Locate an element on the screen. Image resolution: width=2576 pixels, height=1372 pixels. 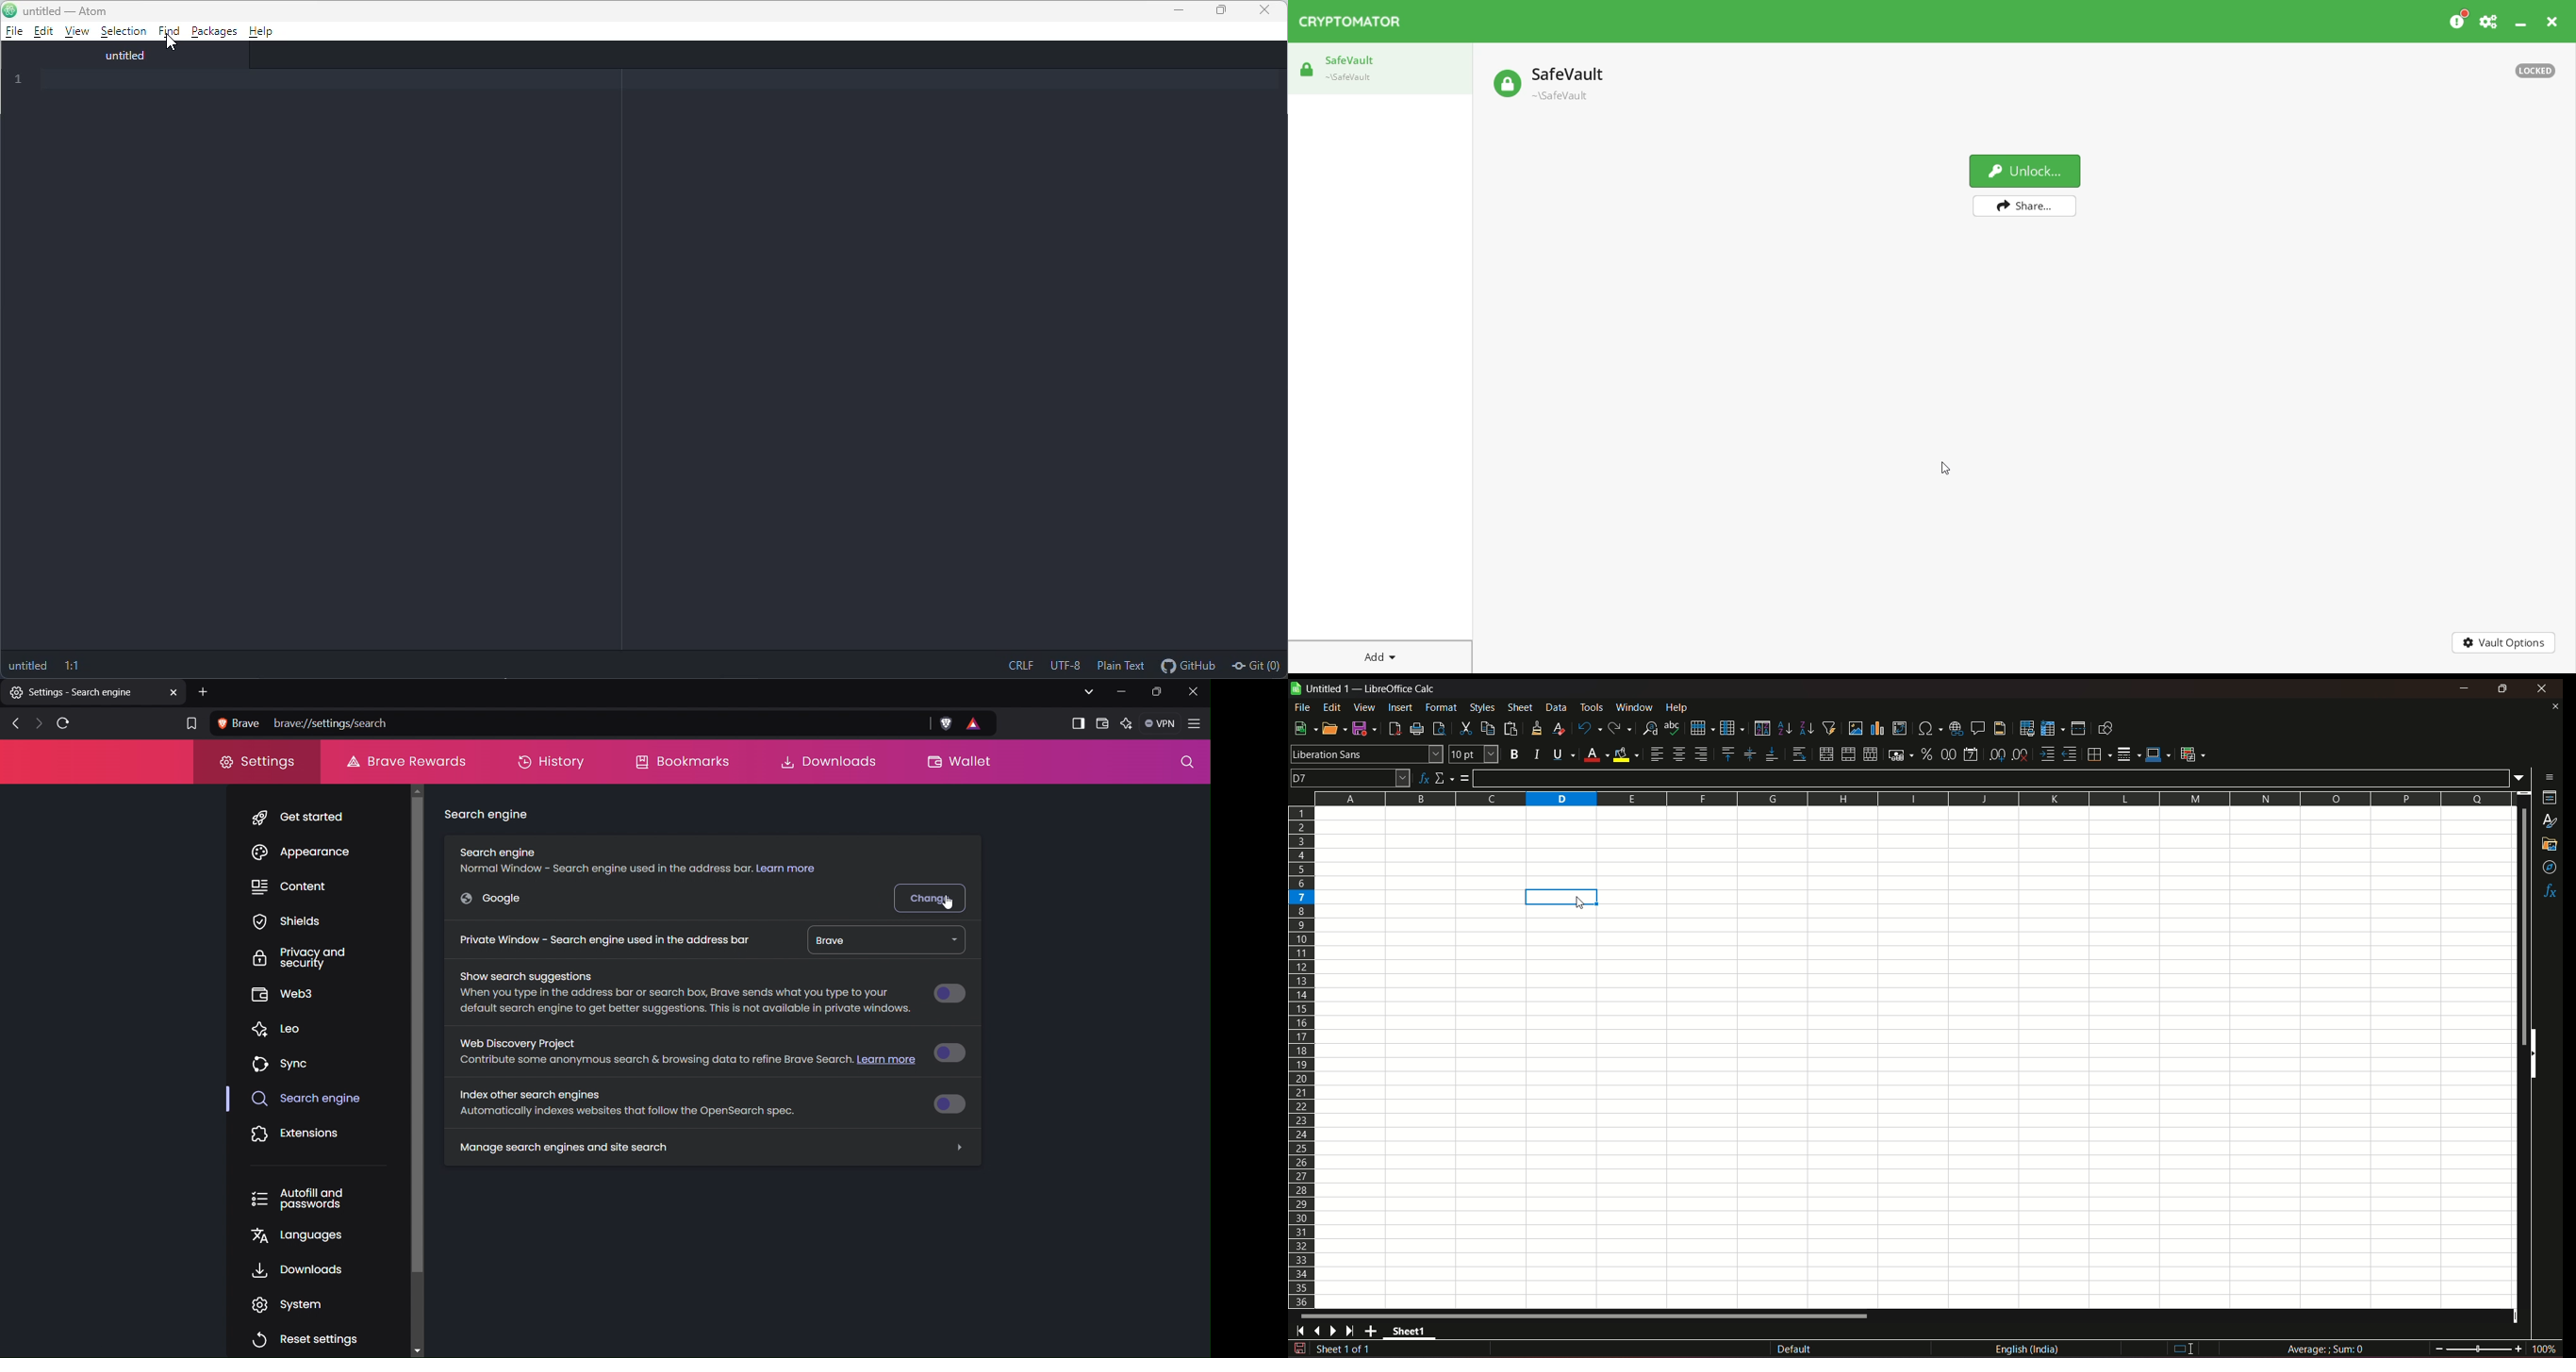
edit is located at coordinates (1333, 707).